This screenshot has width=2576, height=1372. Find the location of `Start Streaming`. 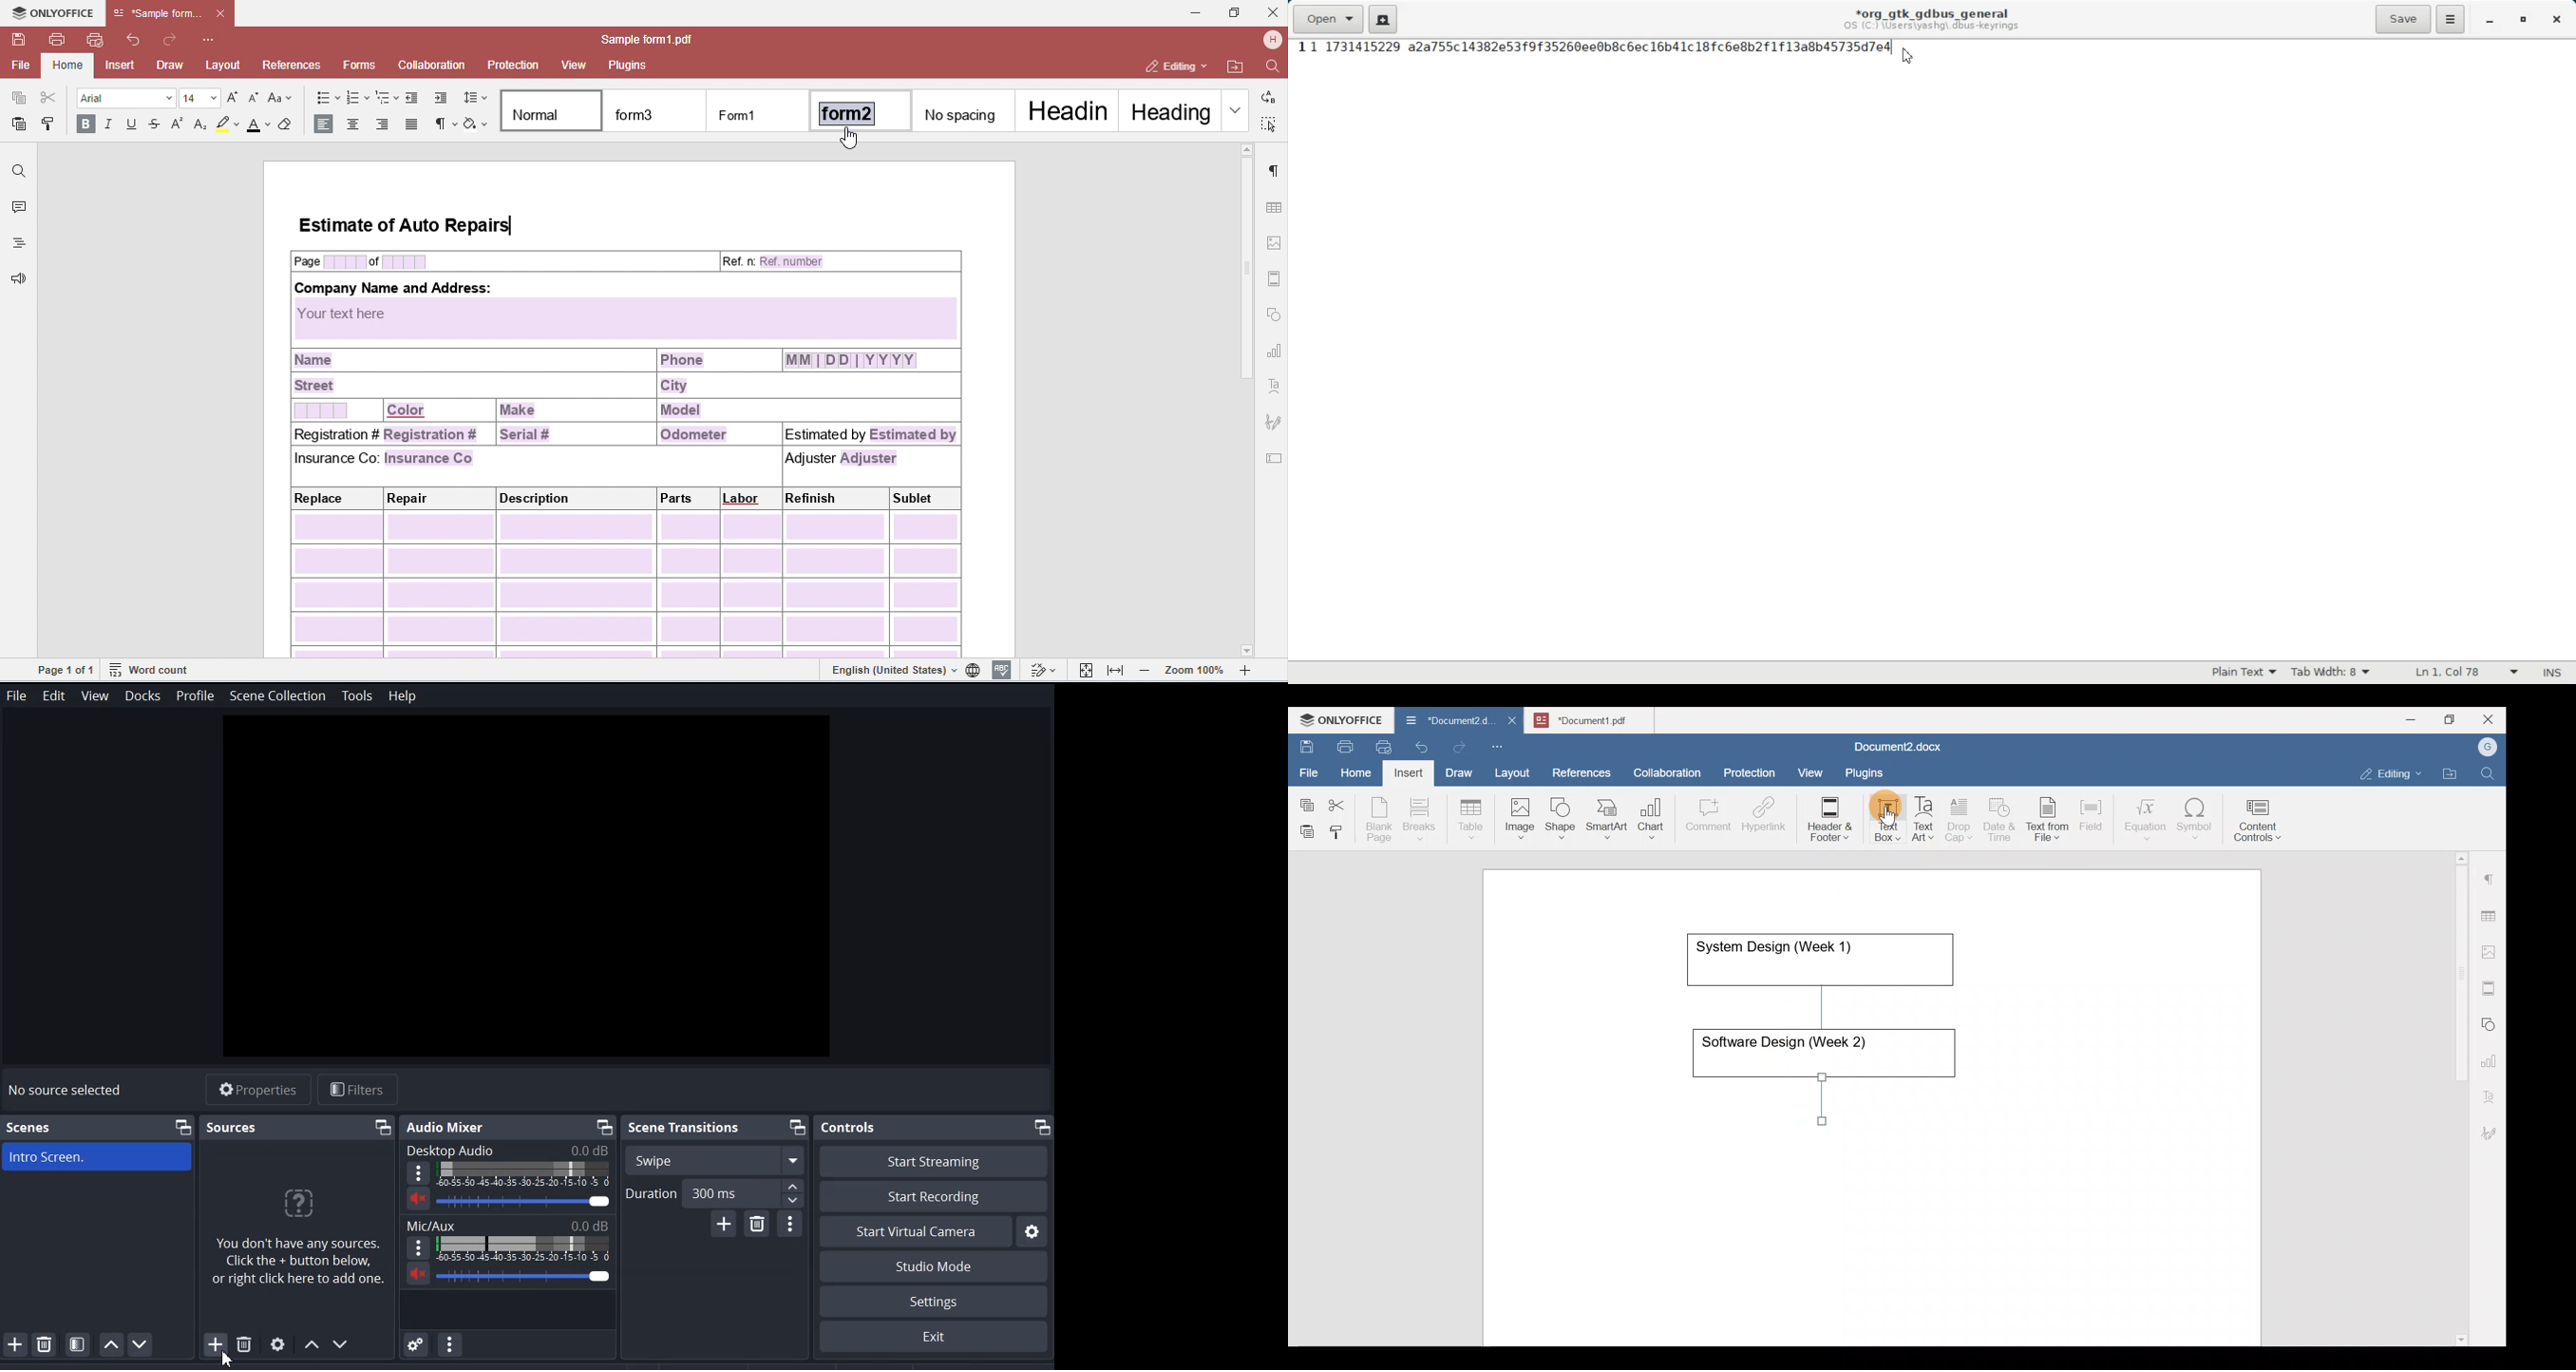

Start Streaming is located at coordinates (932, 1161).